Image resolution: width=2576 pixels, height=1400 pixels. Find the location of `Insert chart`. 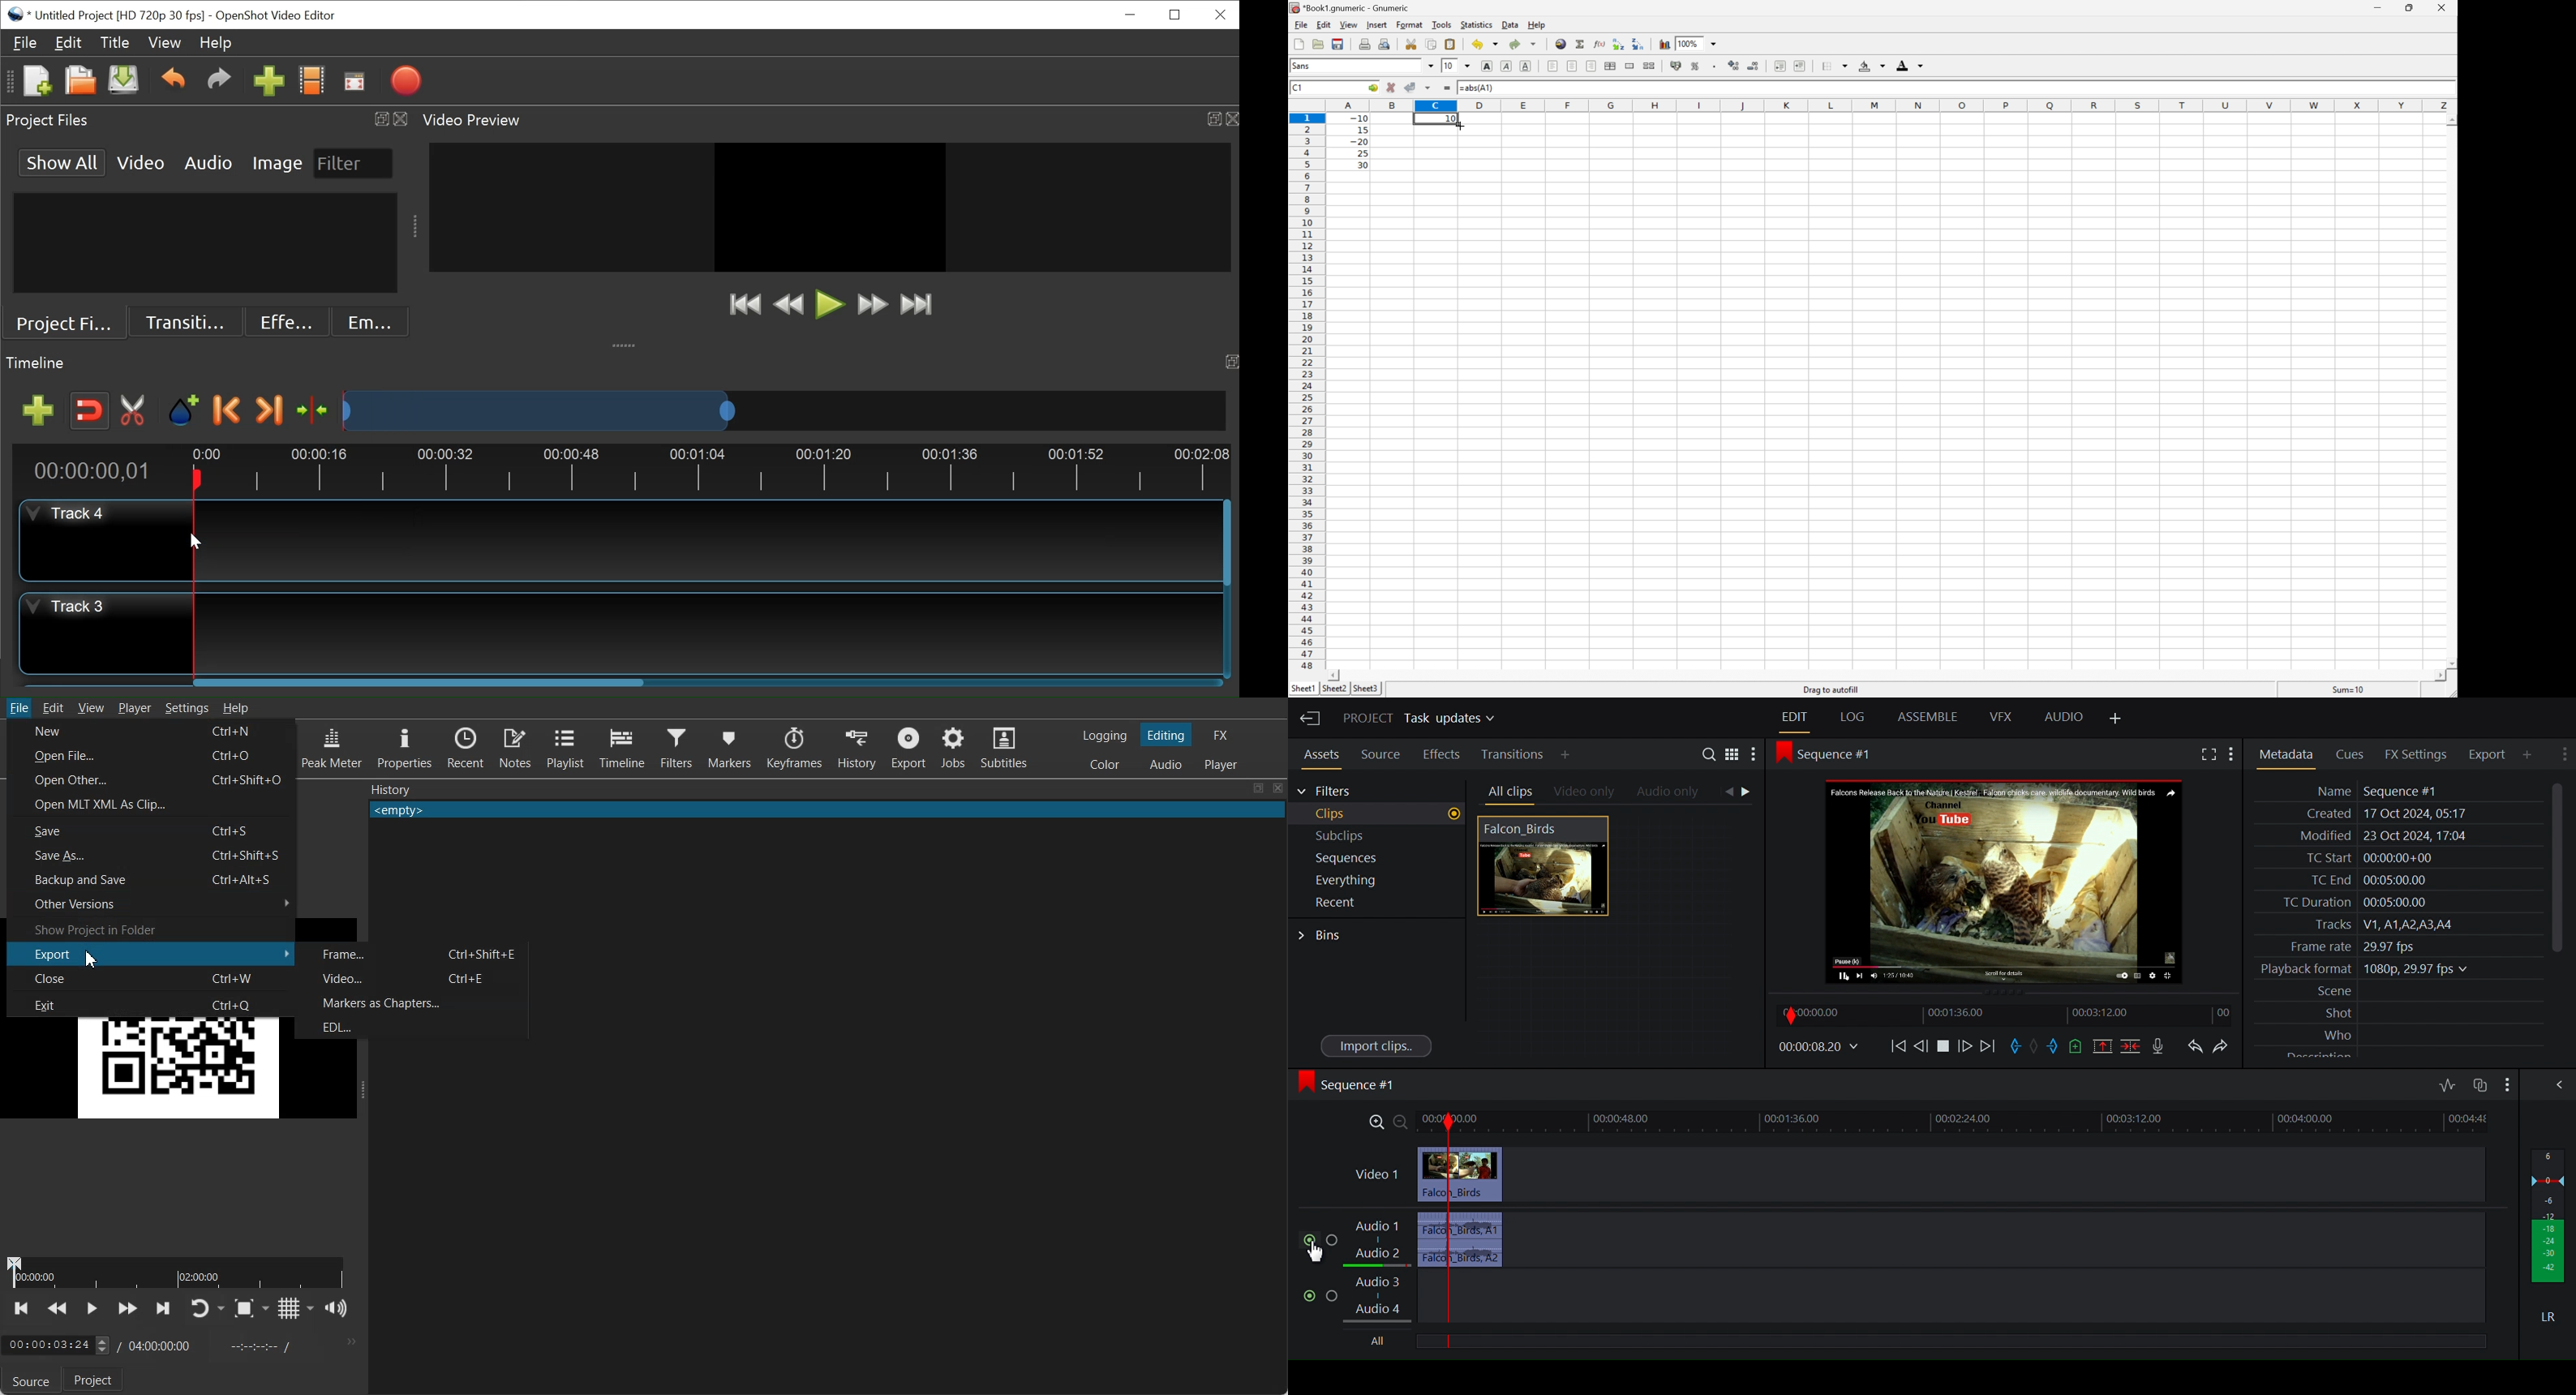

Insert chart is located at coordinates (1665, 43).